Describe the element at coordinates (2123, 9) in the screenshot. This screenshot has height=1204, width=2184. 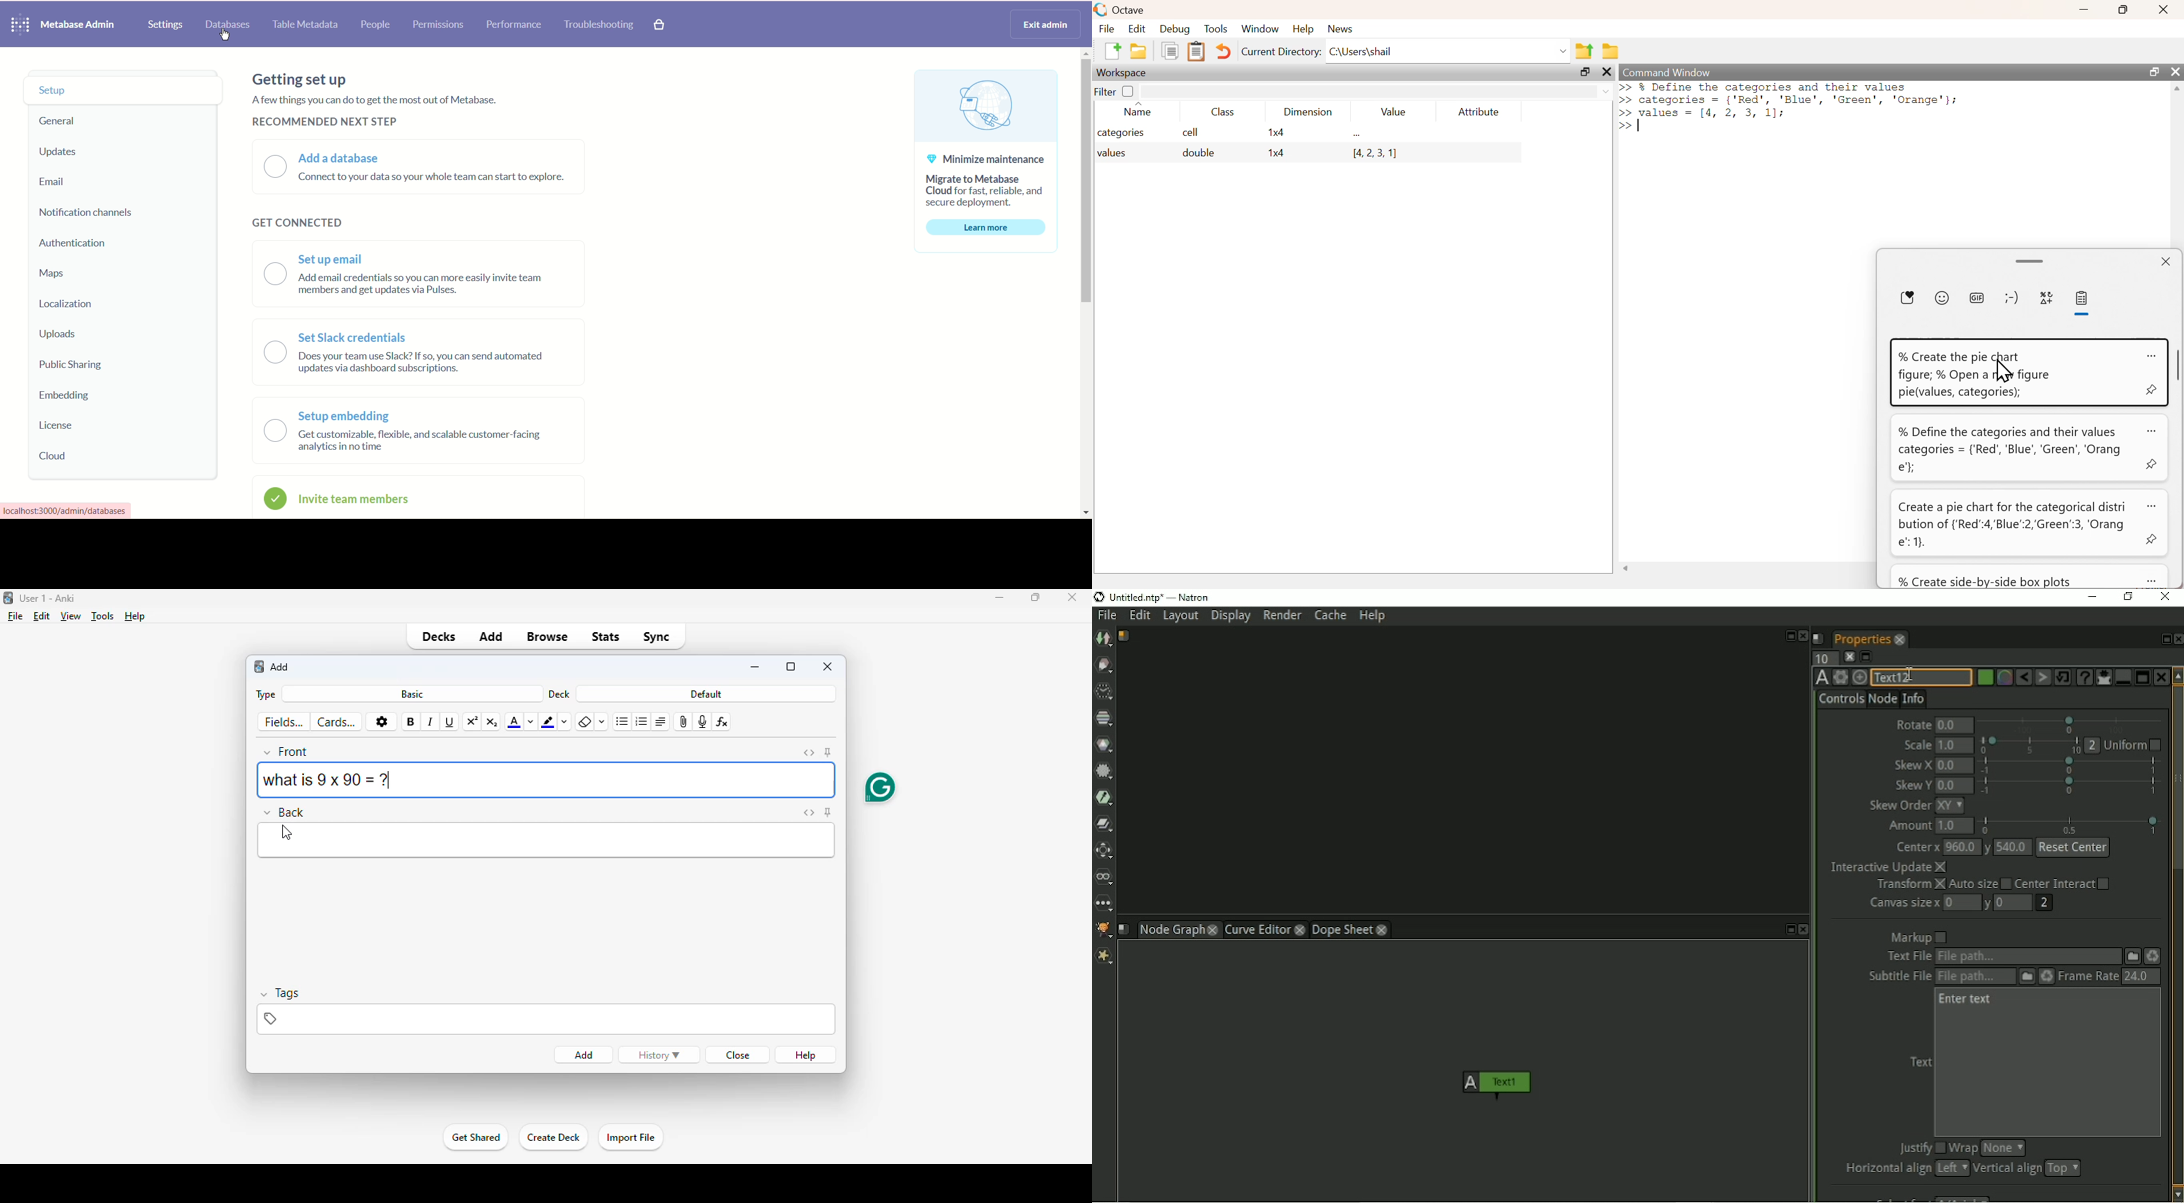
I see `maximize` at that location.